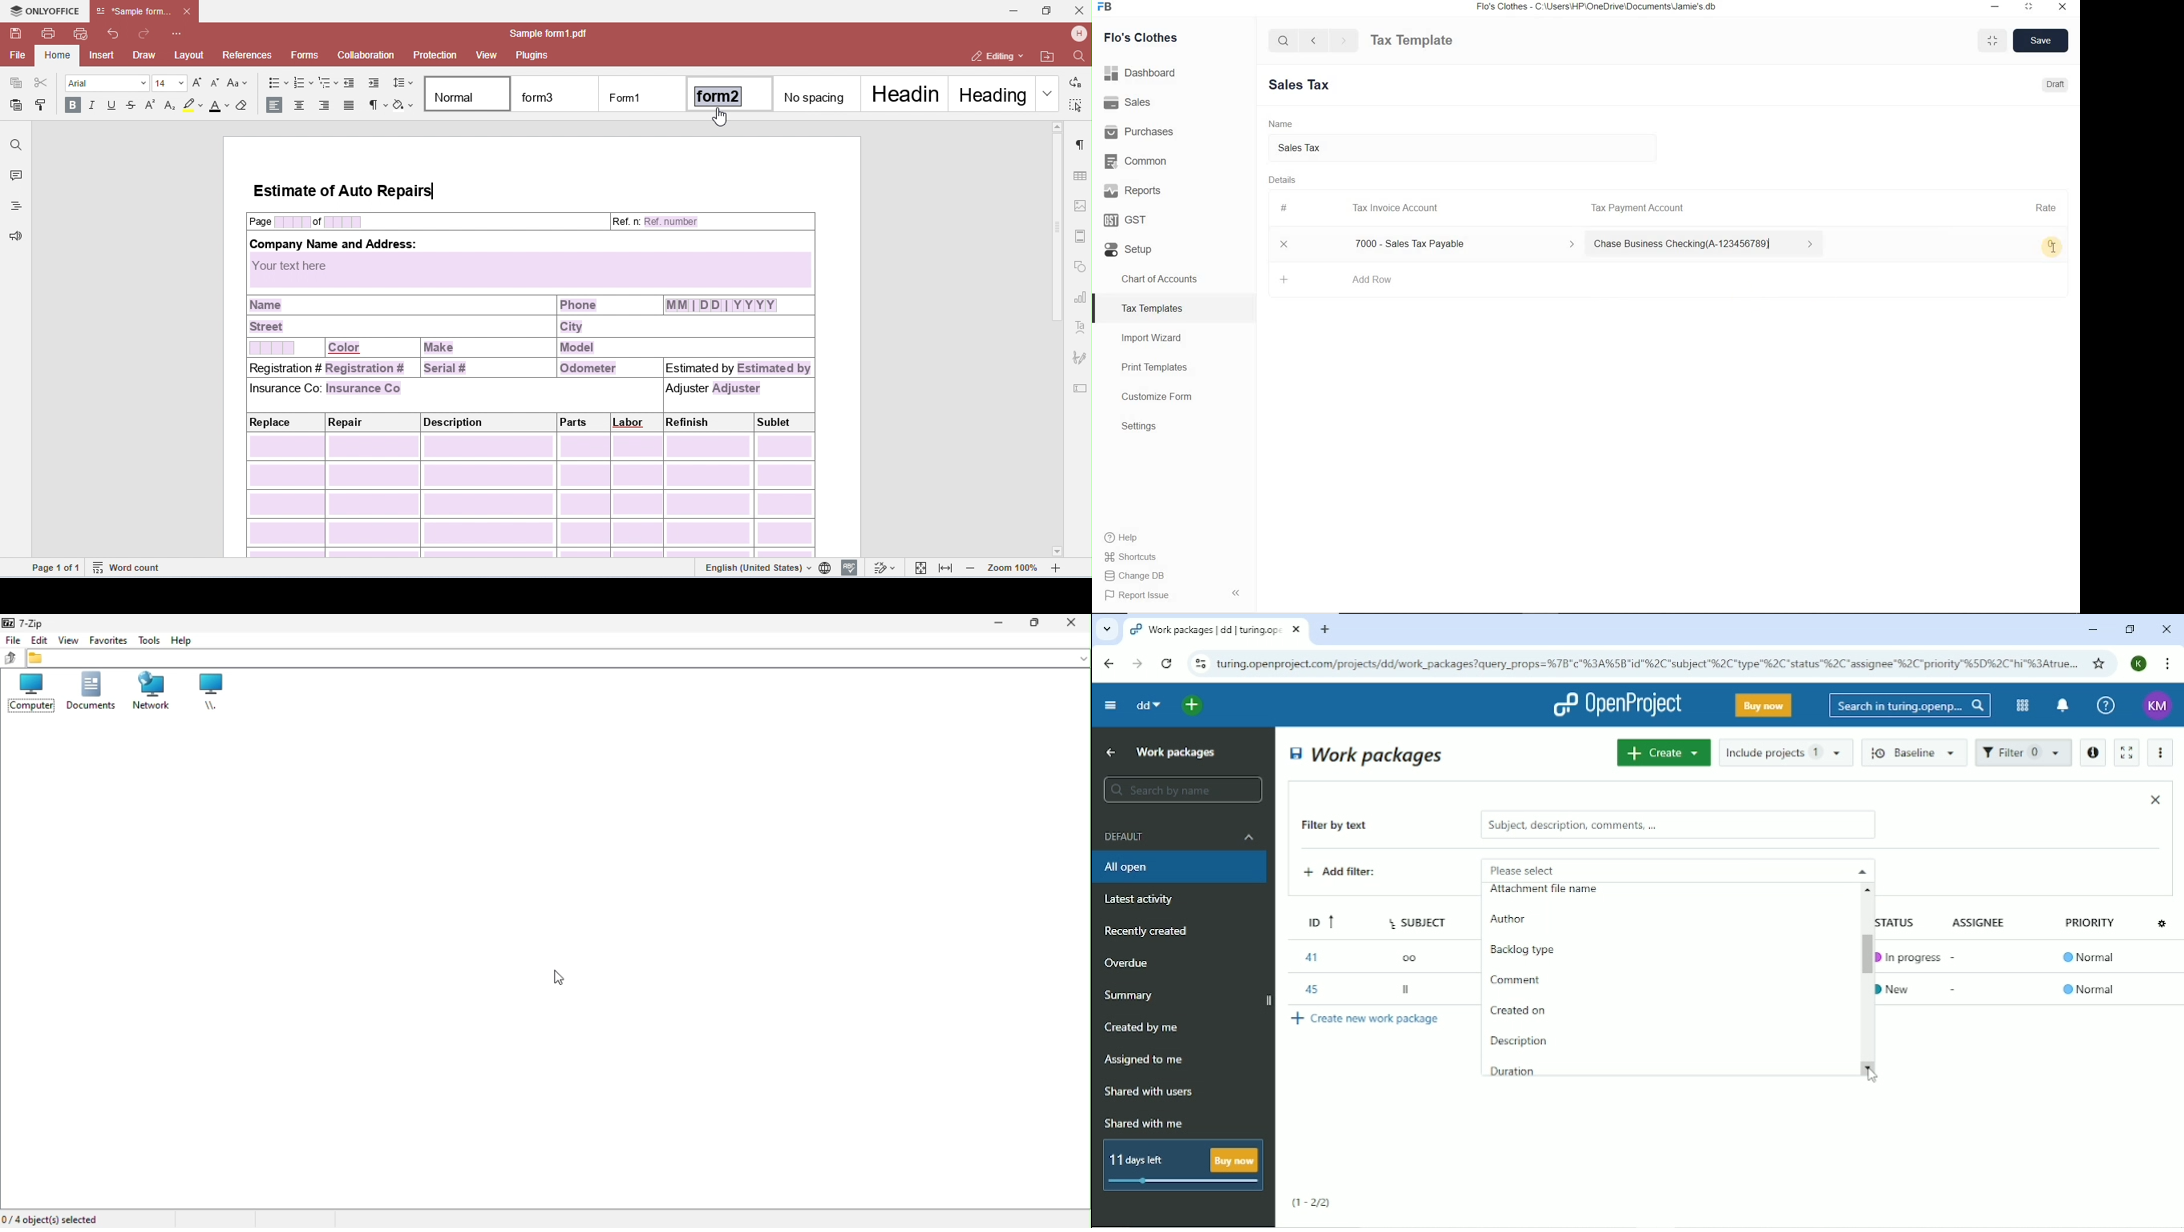 The image size is (2184, 1232). What do you see at coordinates (1132, 995) in the screenshot?
I see `Summary` at bounding box center [1132, 995].